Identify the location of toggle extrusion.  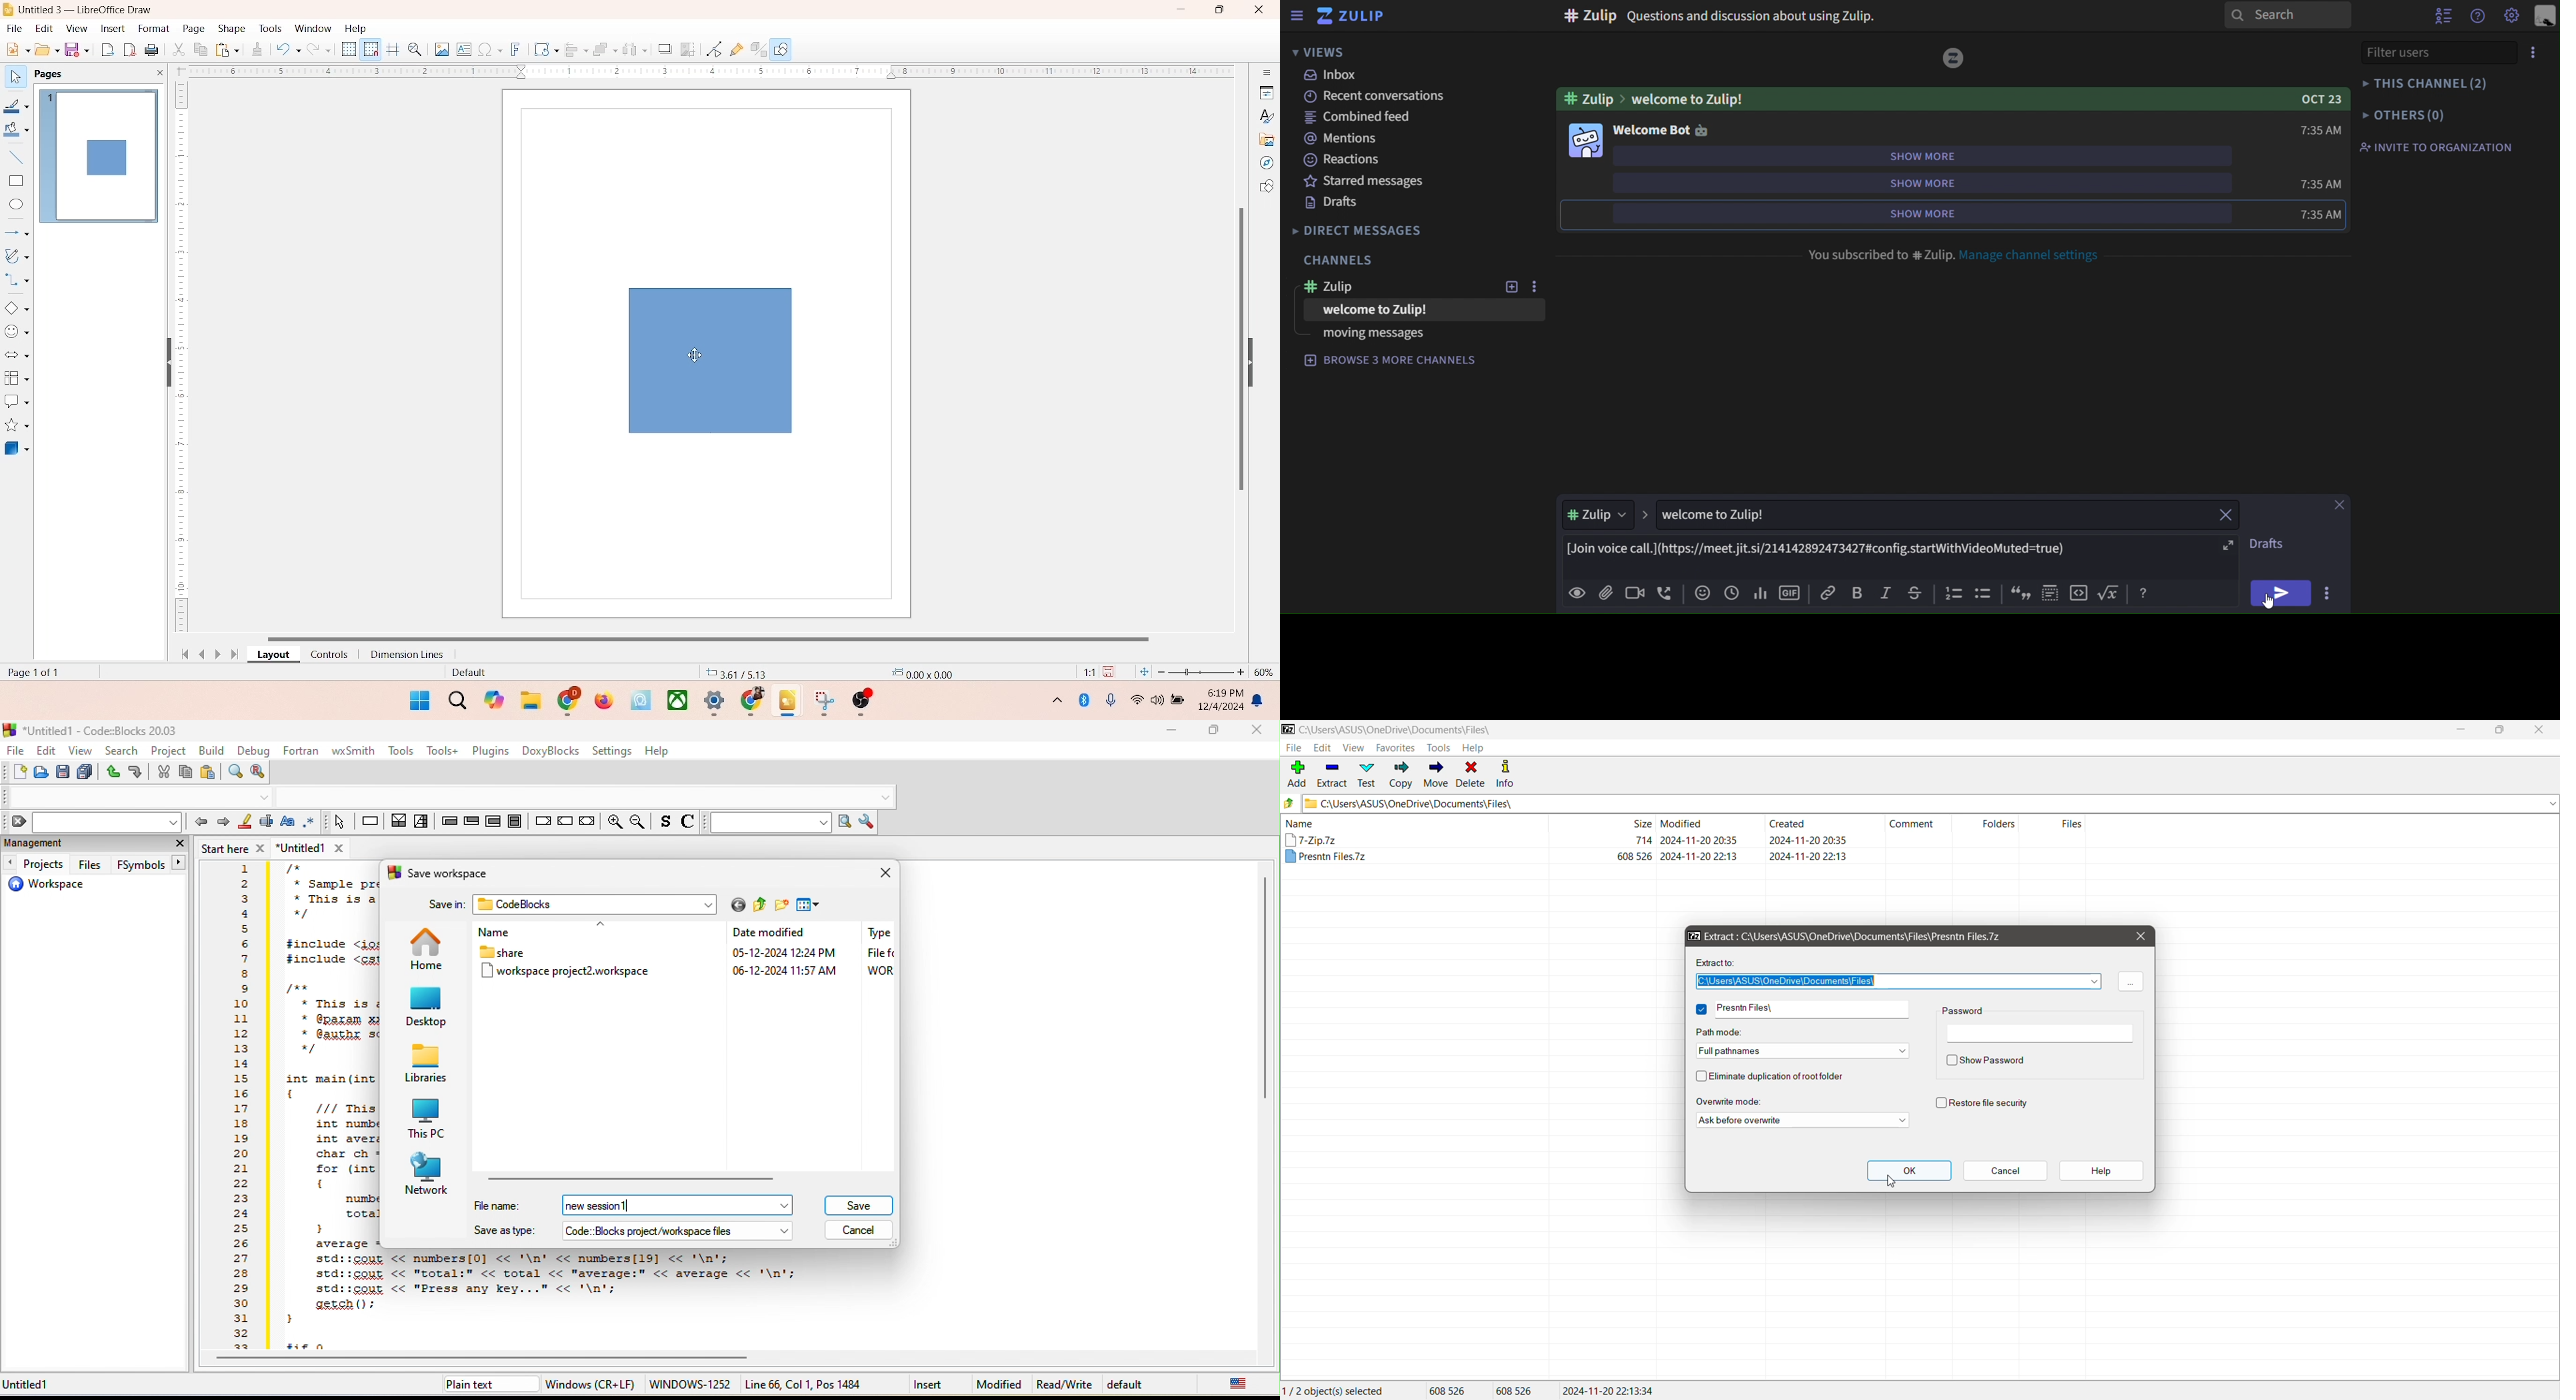
(753, 50).